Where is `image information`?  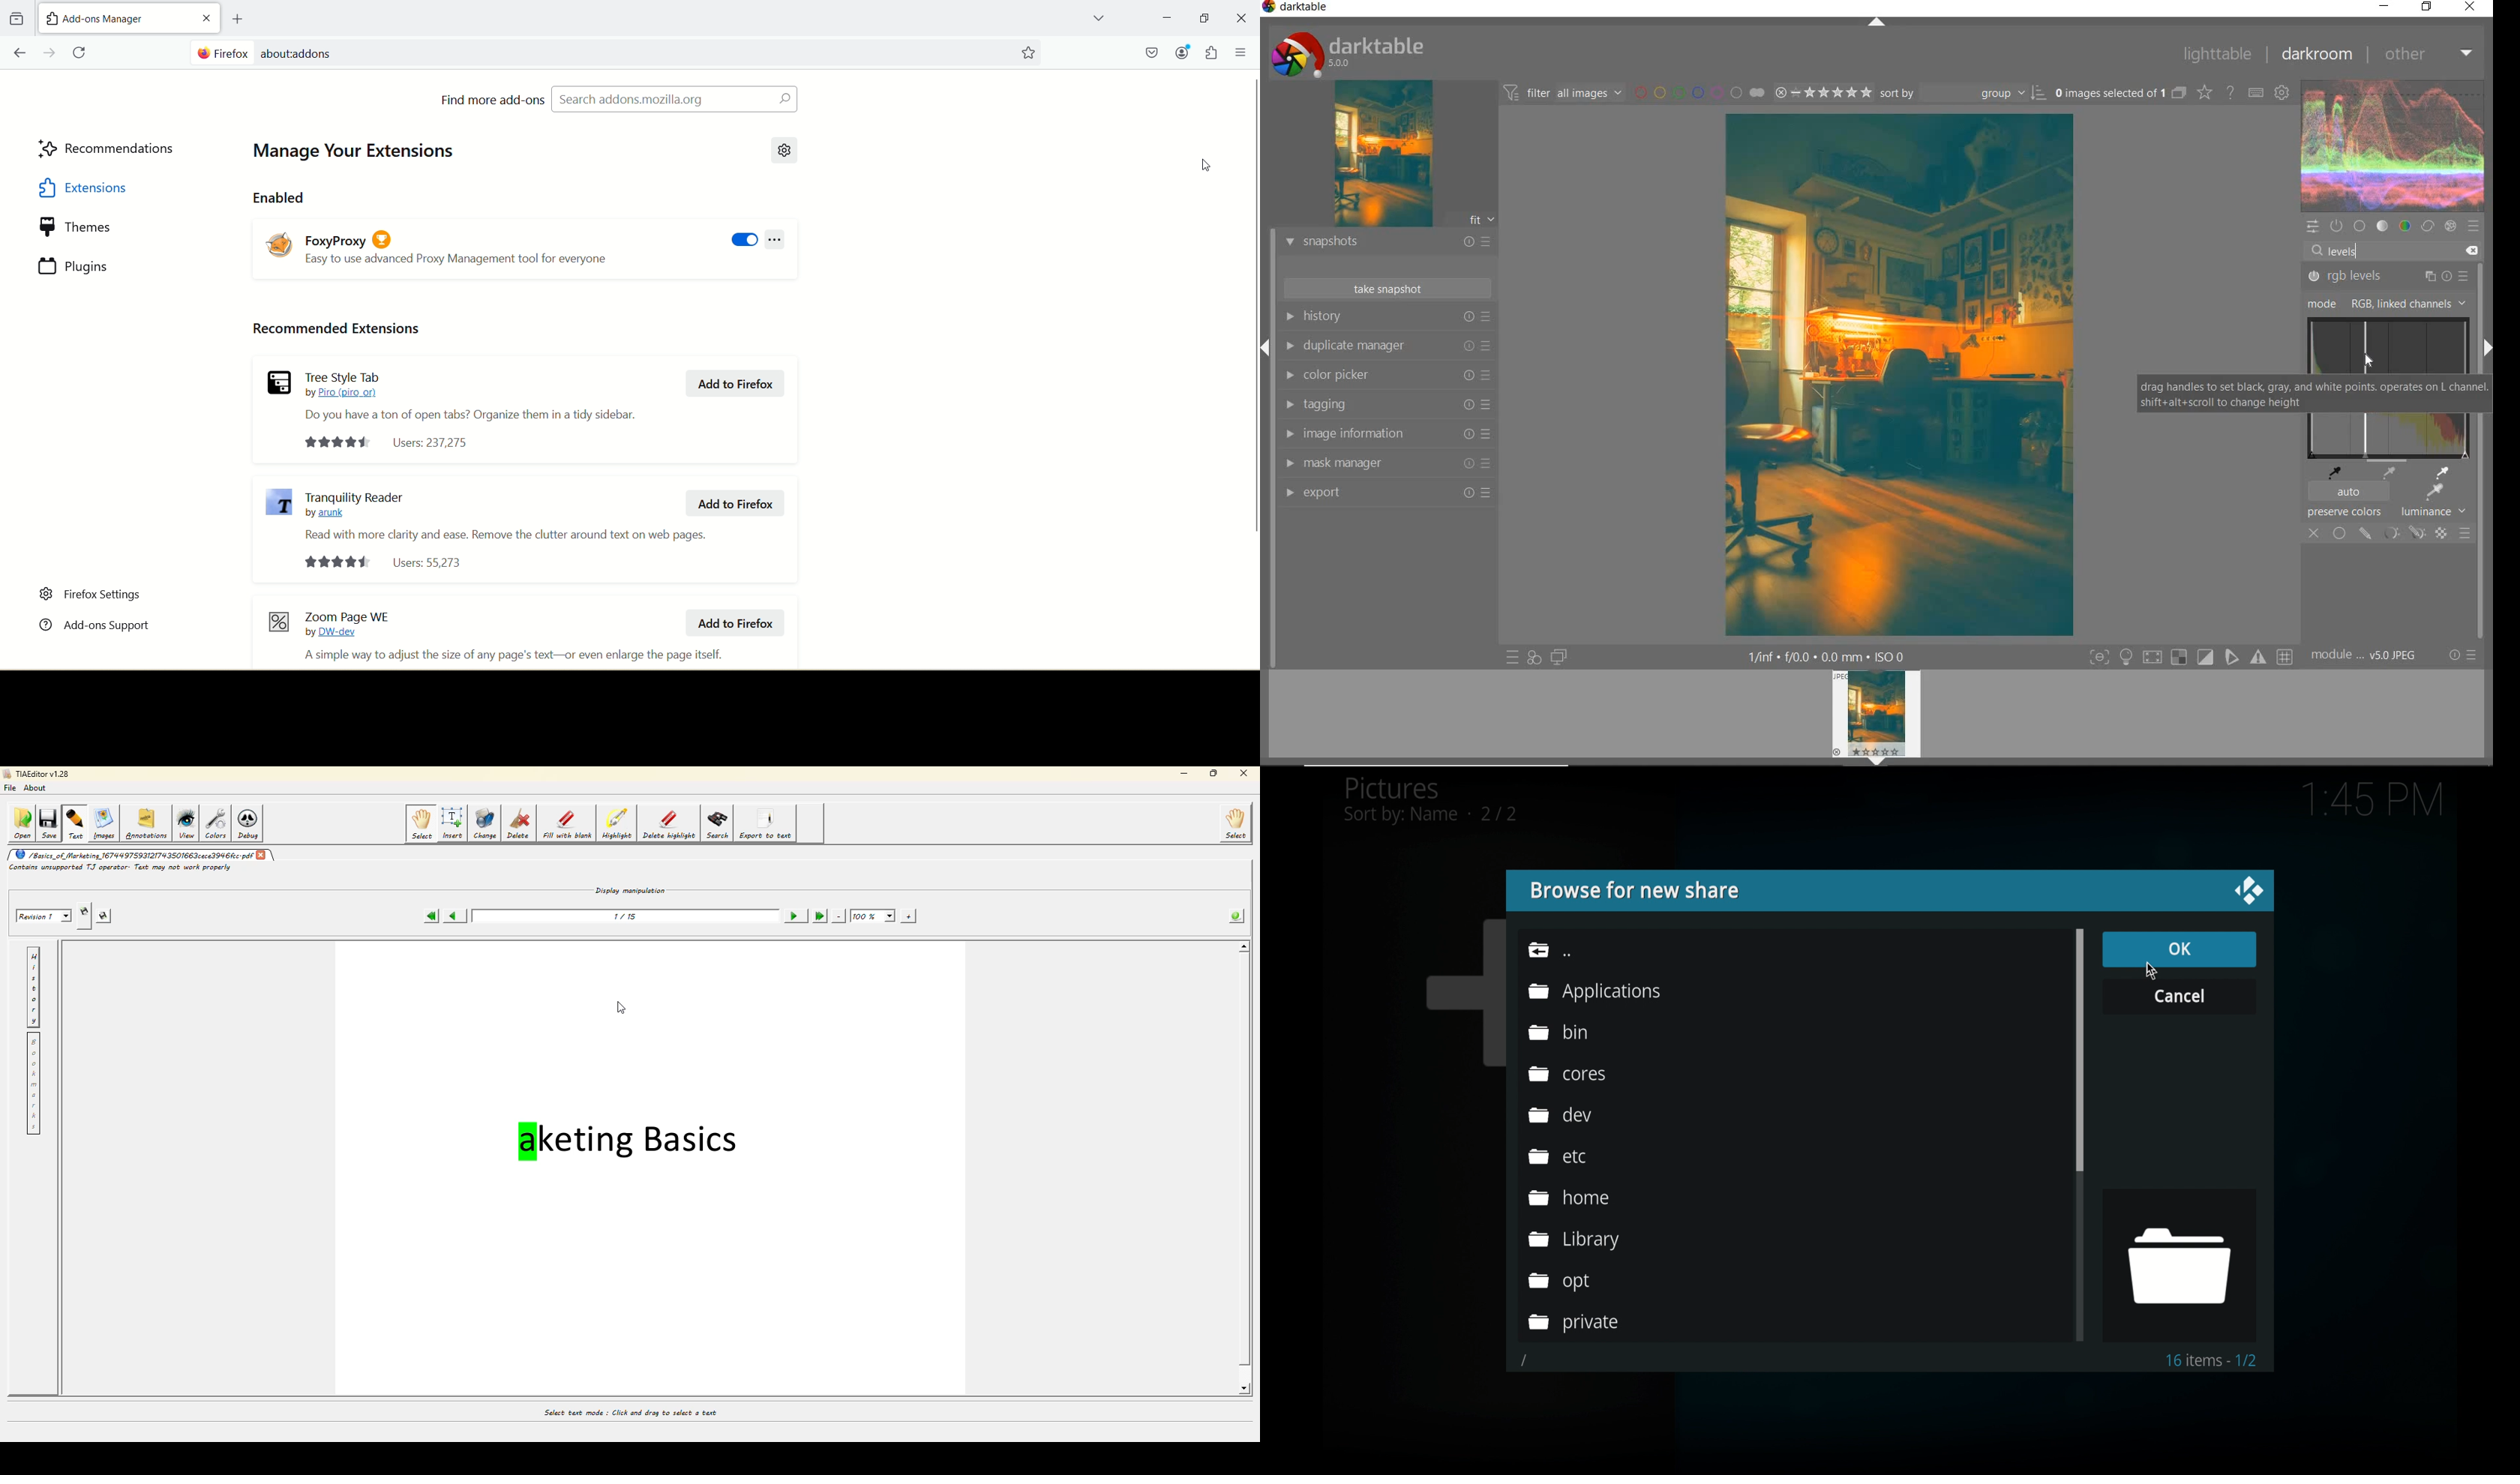
image information is located at coordinates (1386, 433).